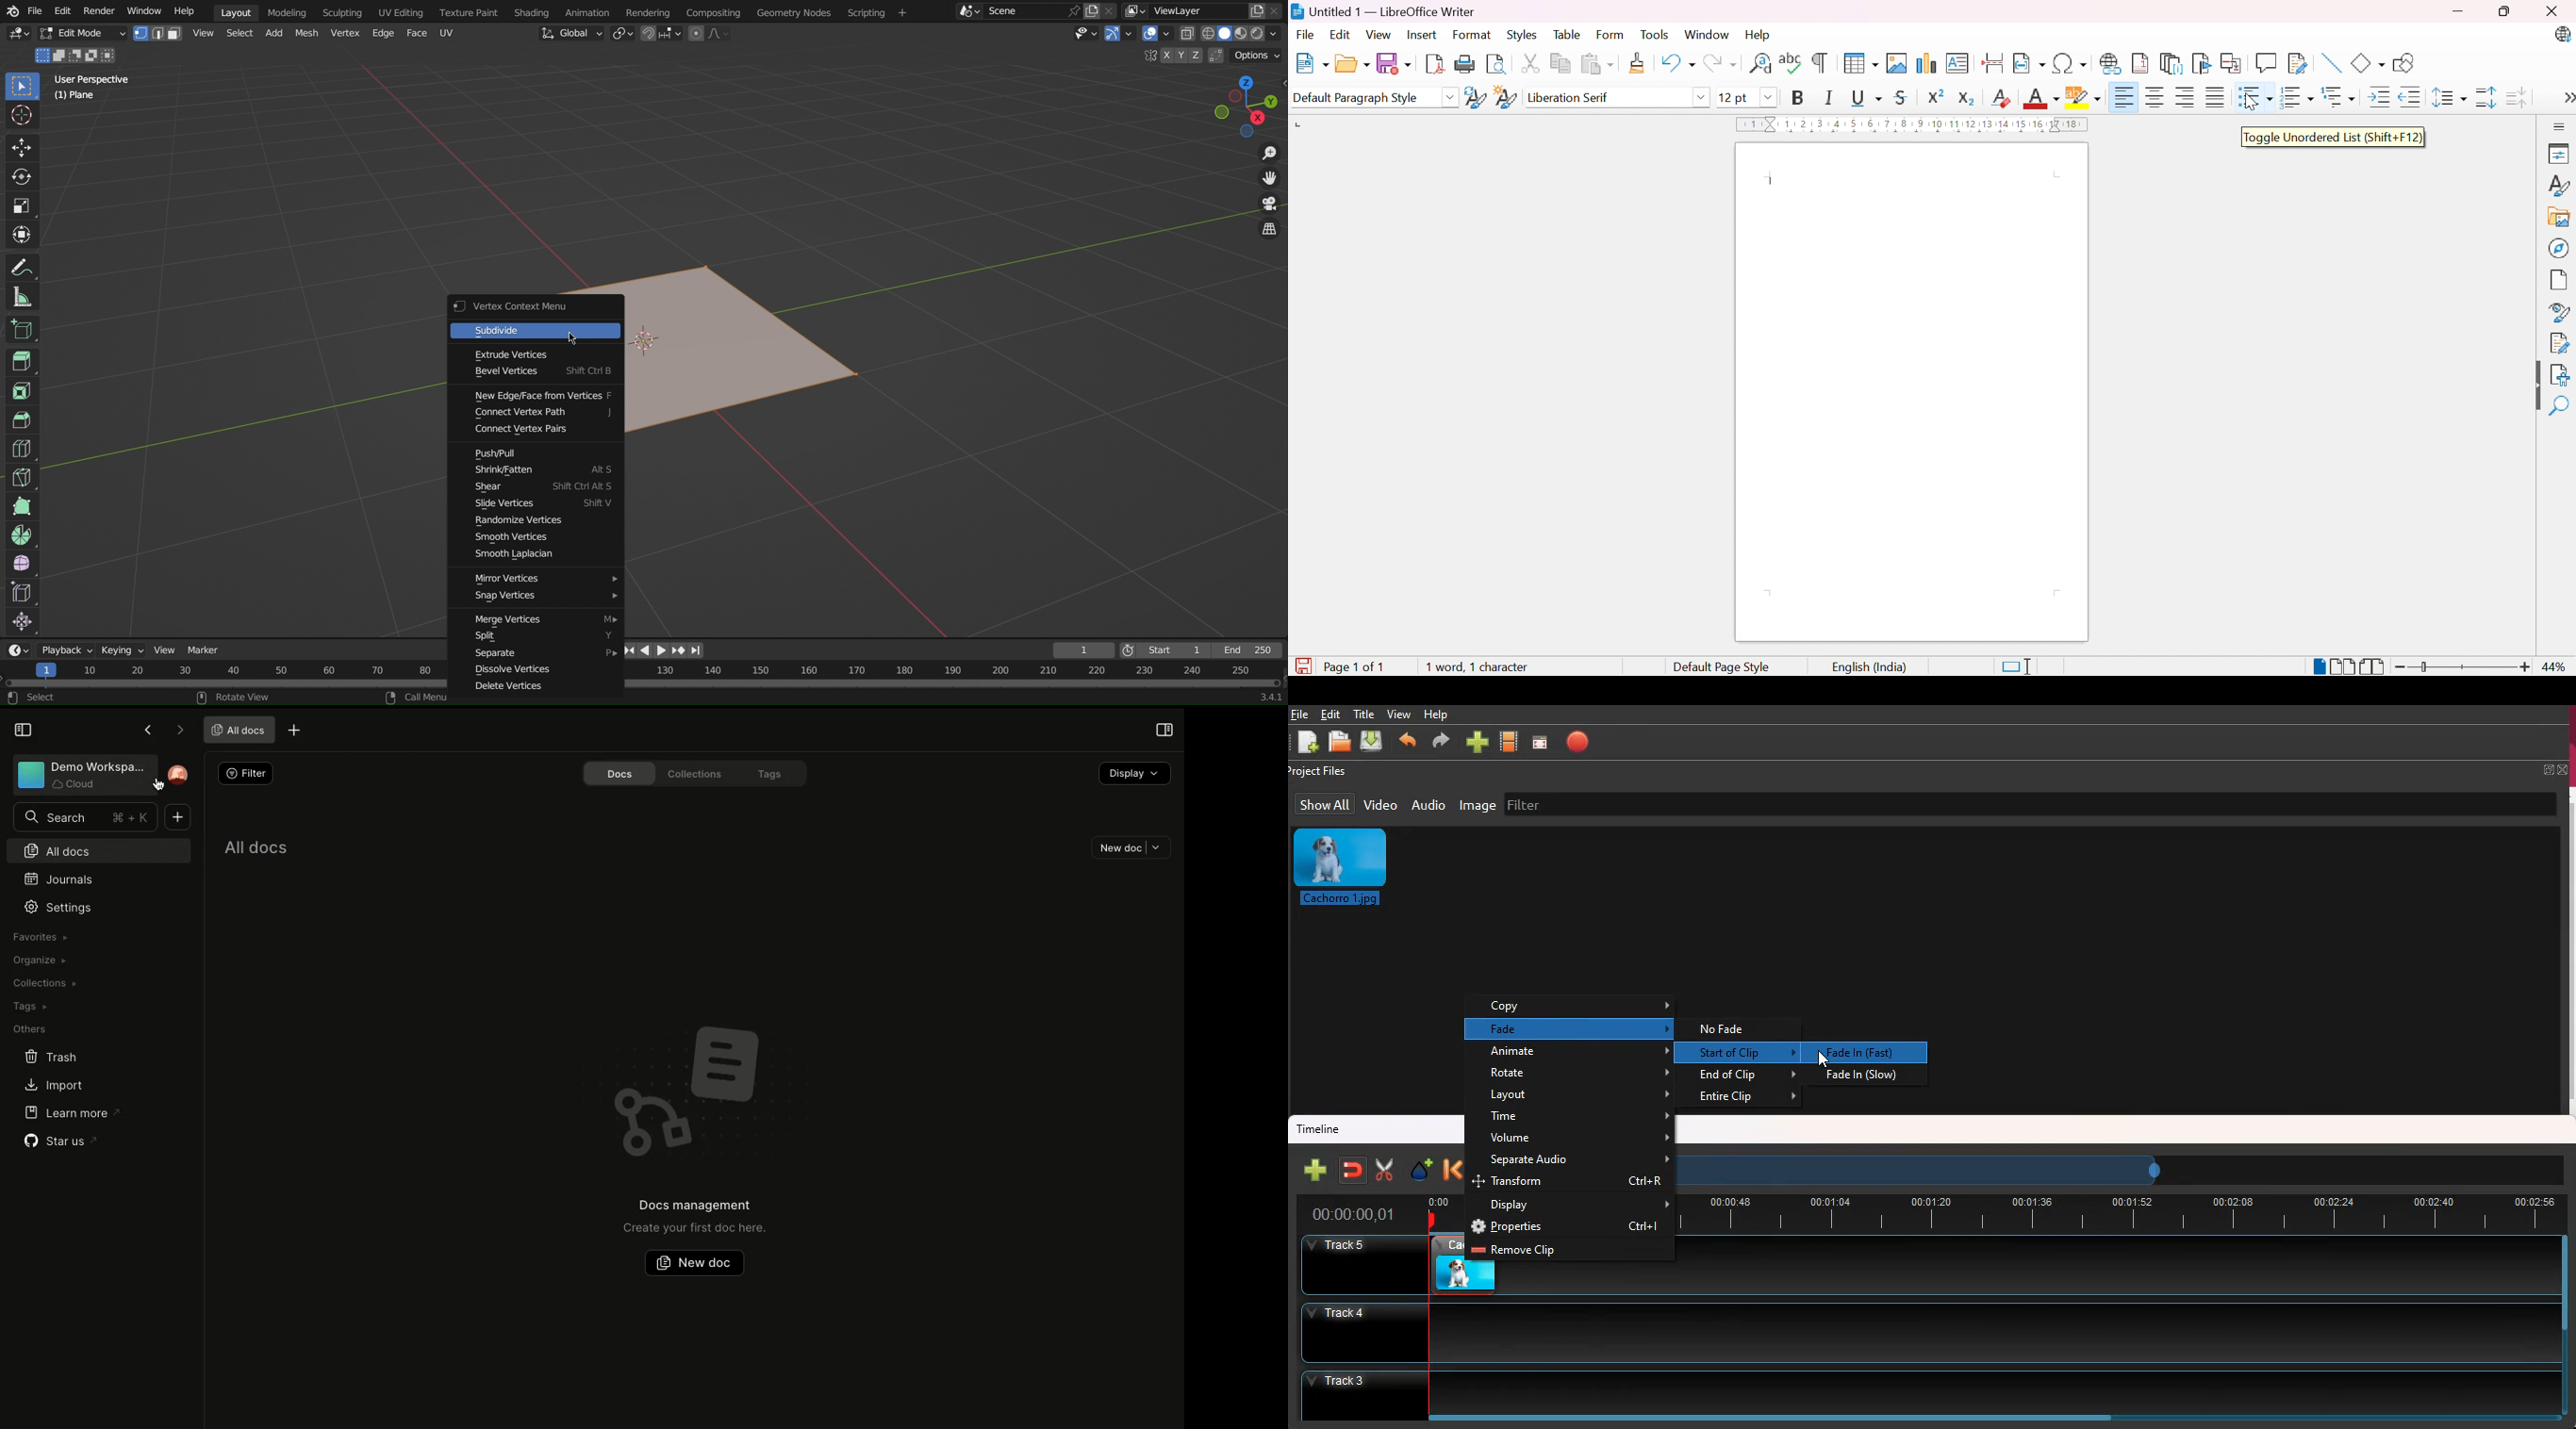 The width and height of the screenshot is (2576, 1456). What do you see at coordinates (876, 11) in the screenshot?
I see `Scripting` at bounding box center [876, 11].